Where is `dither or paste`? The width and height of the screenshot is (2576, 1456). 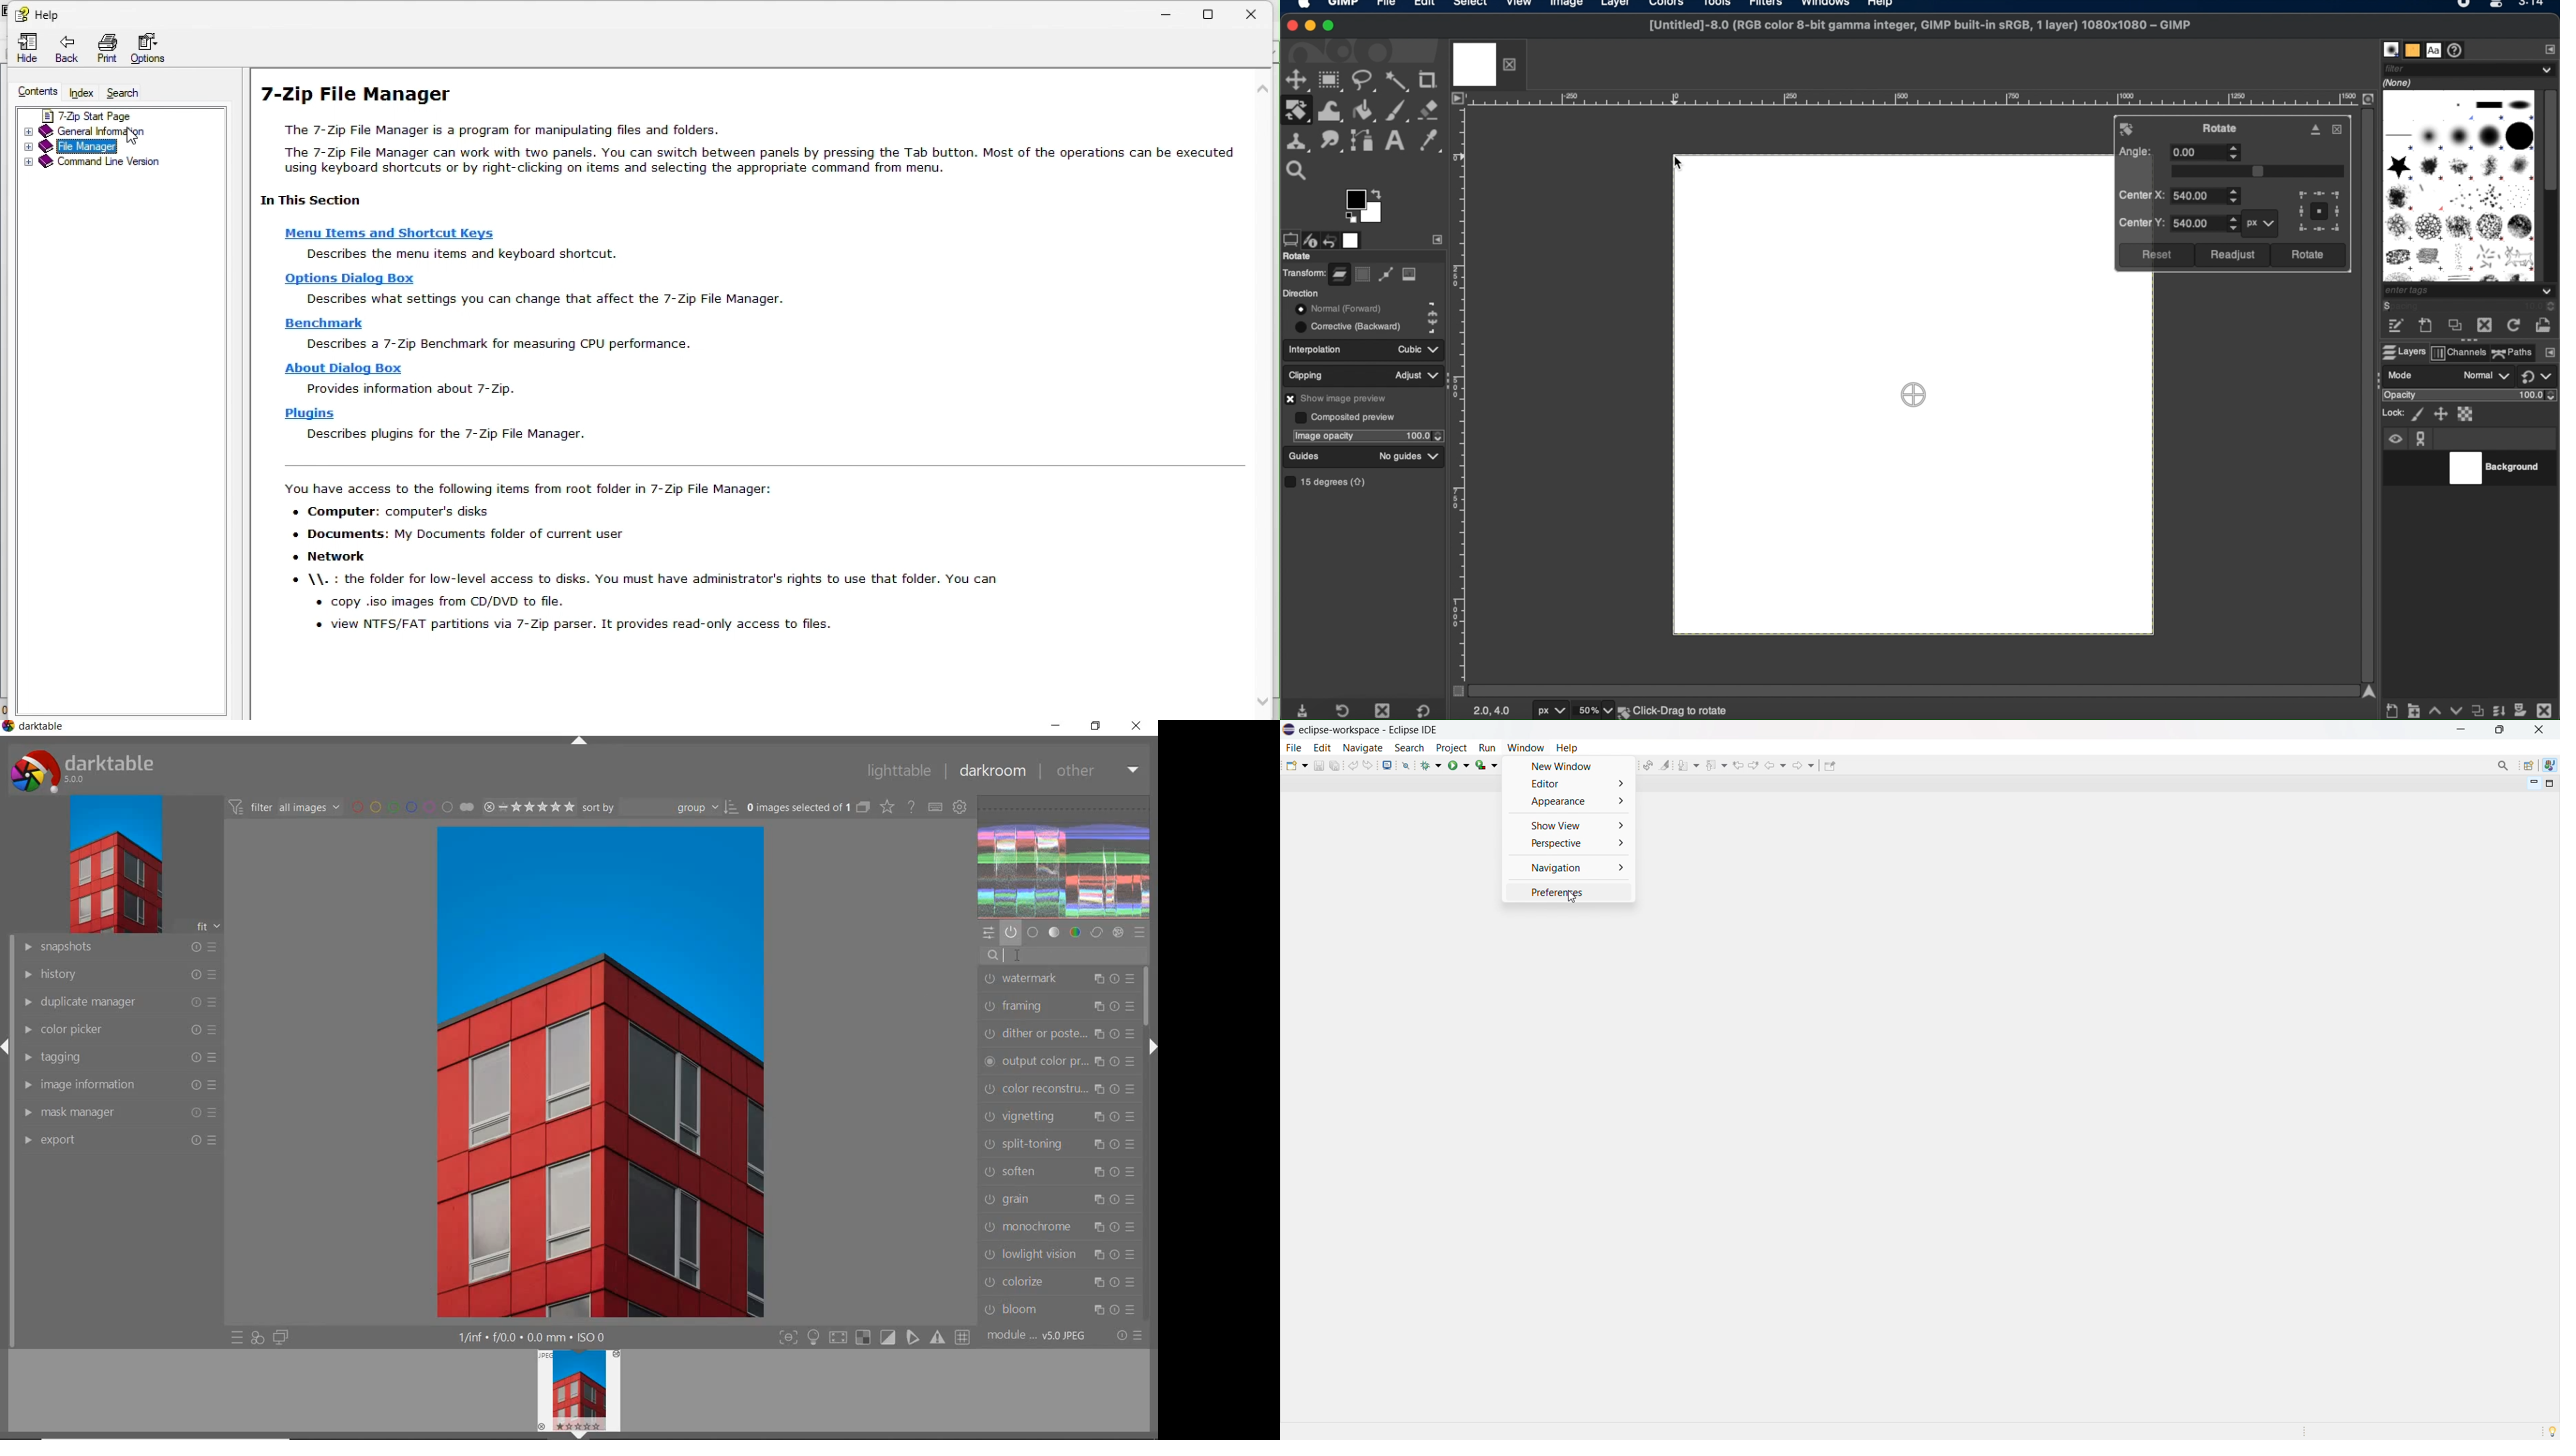 dither or paste is located at coordinates (1060, 1034).